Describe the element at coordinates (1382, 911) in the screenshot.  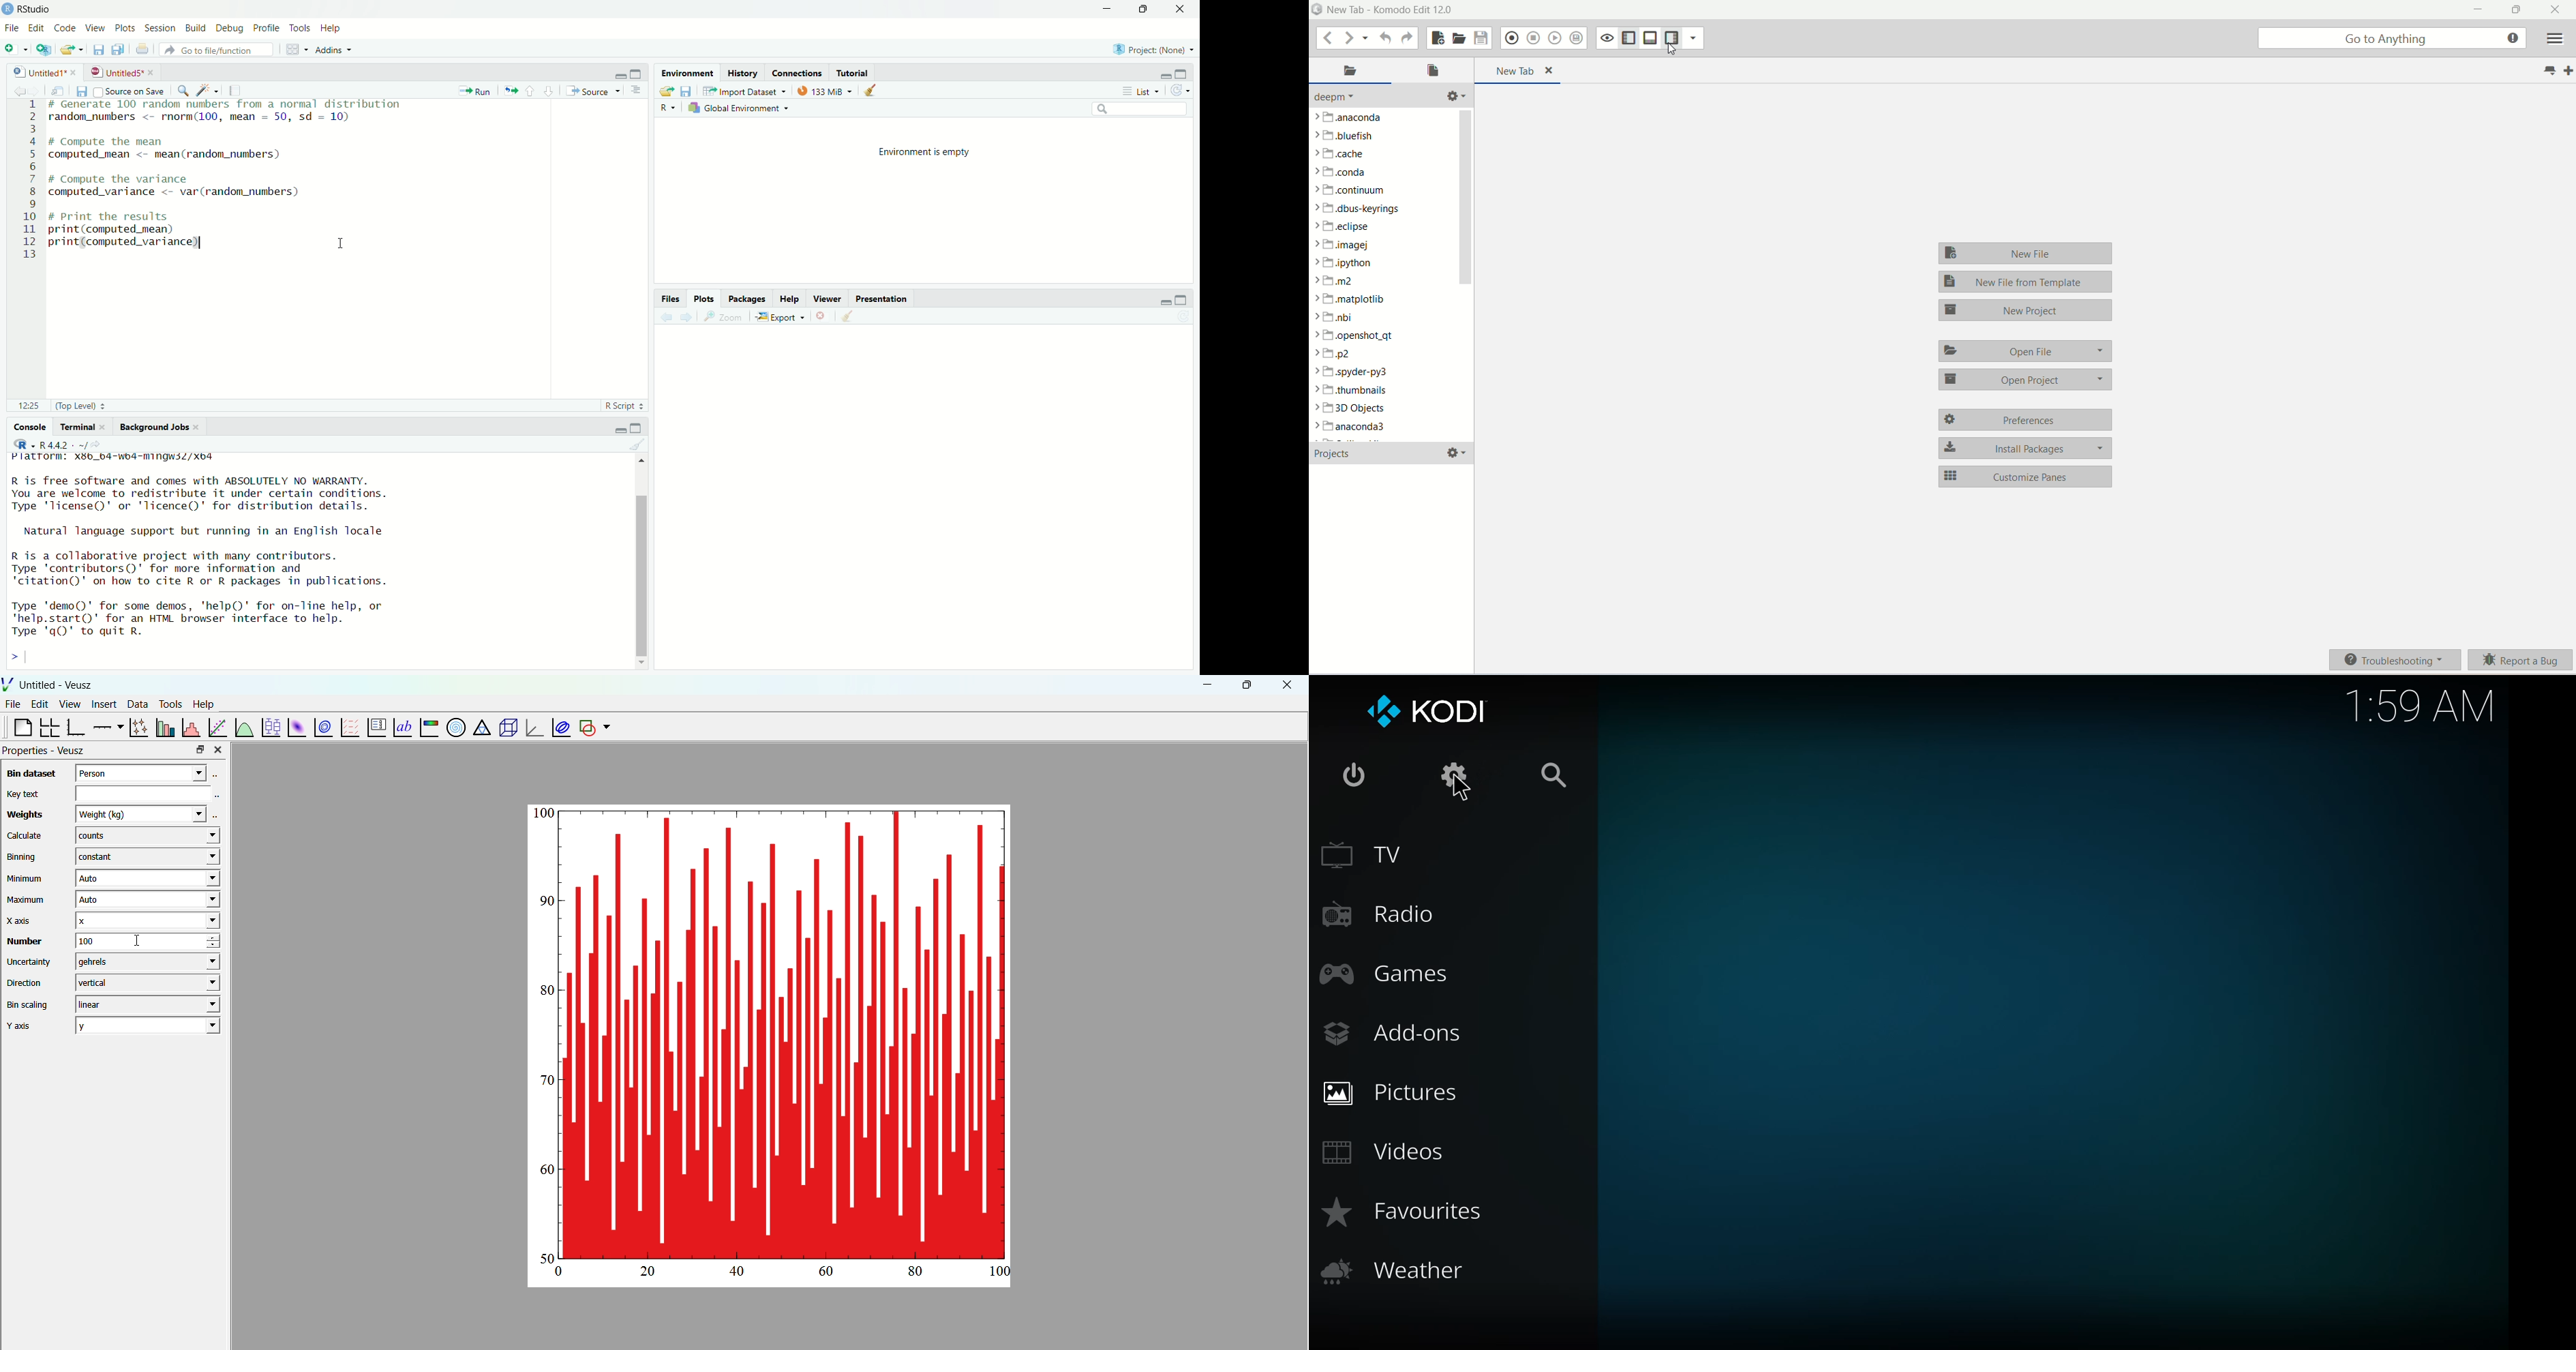
I see `radio` at that location.